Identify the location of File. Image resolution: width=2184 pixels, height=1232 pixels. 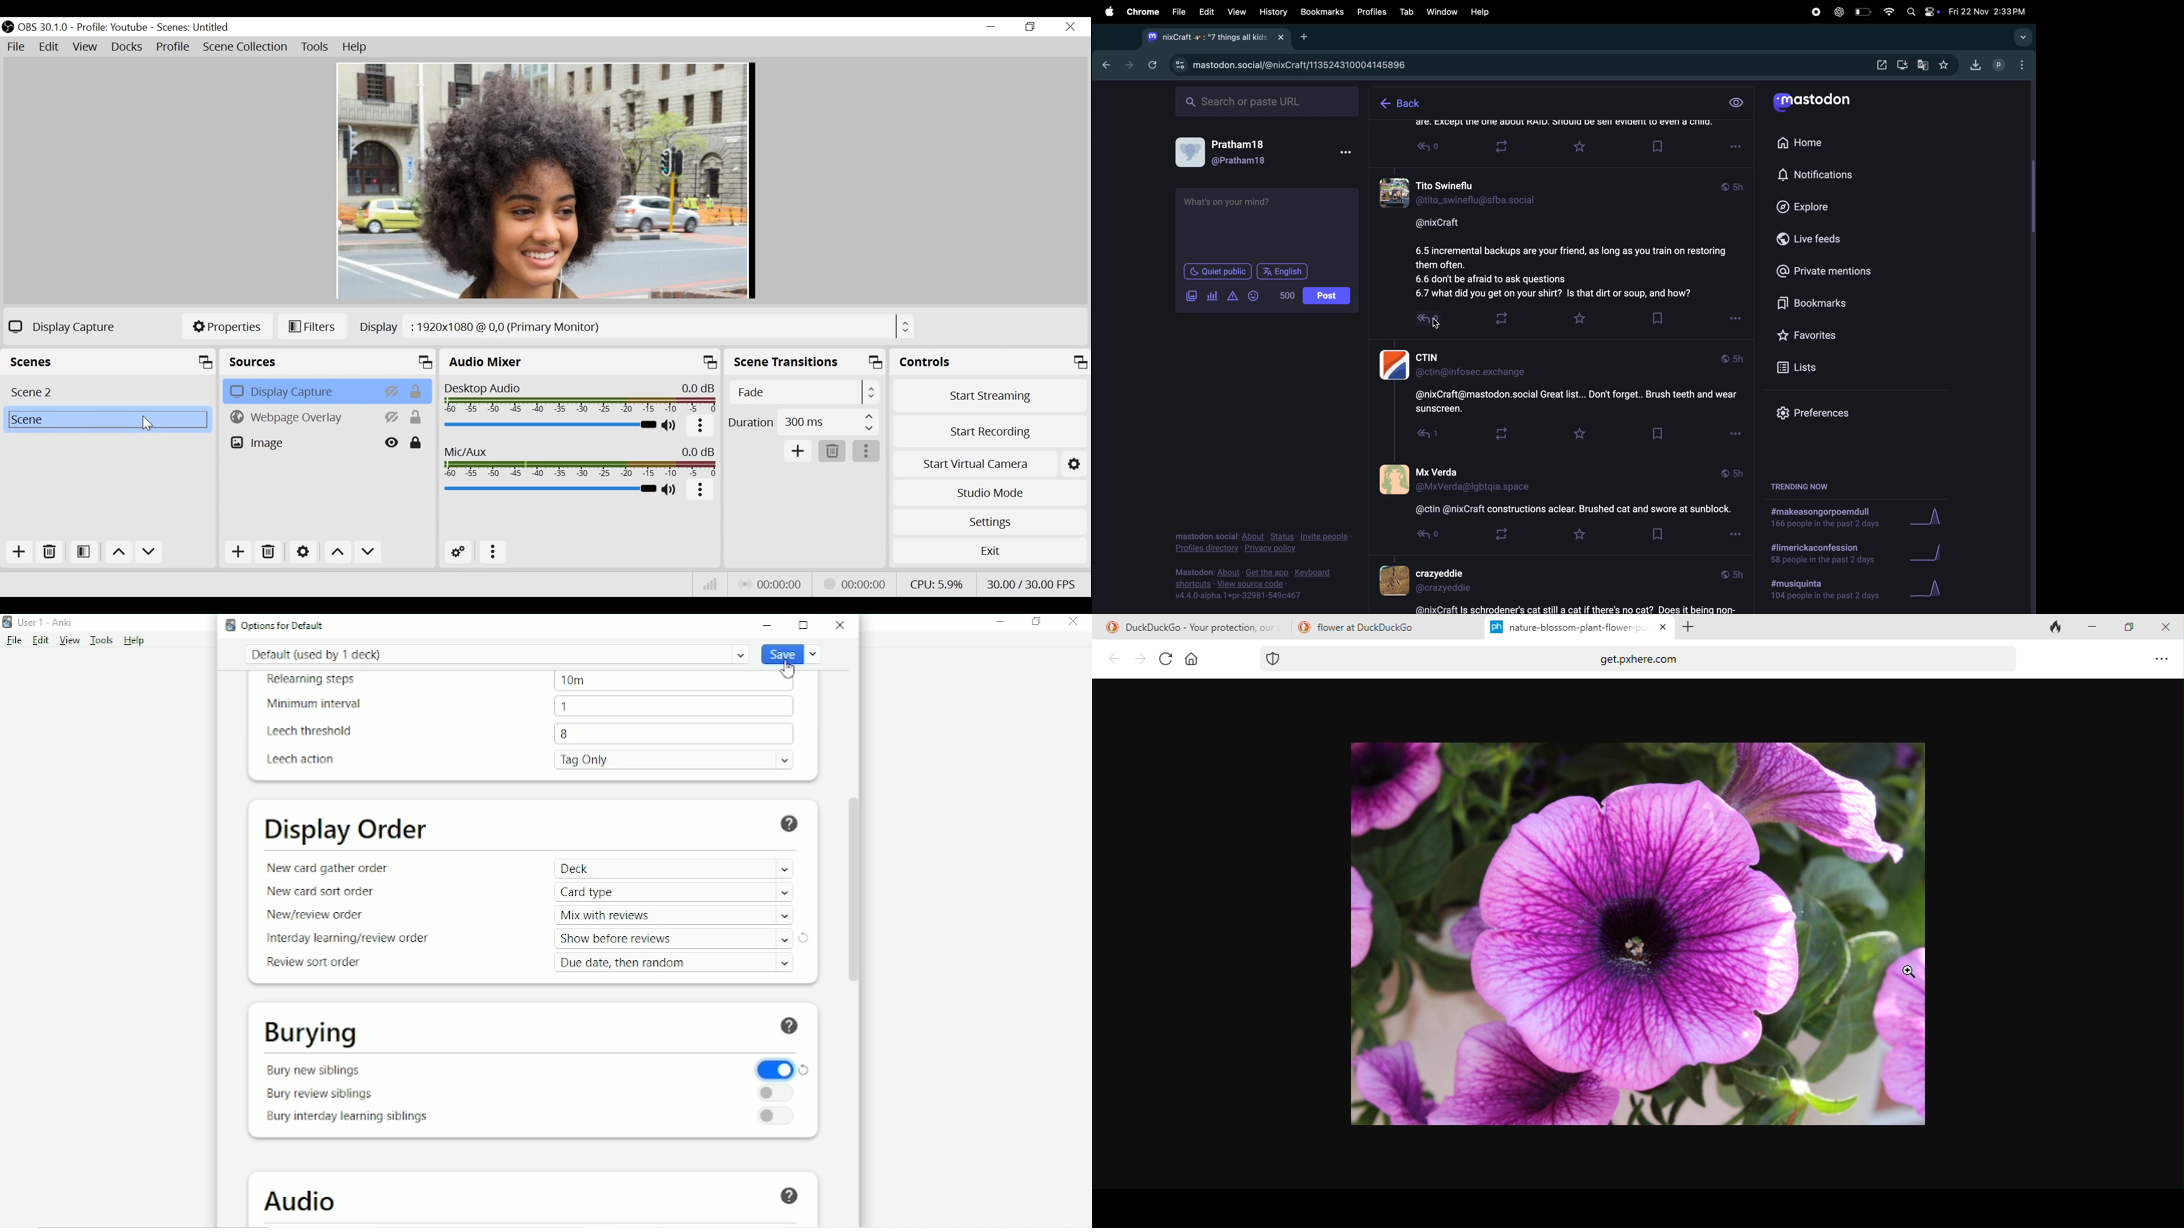
(18, 47).